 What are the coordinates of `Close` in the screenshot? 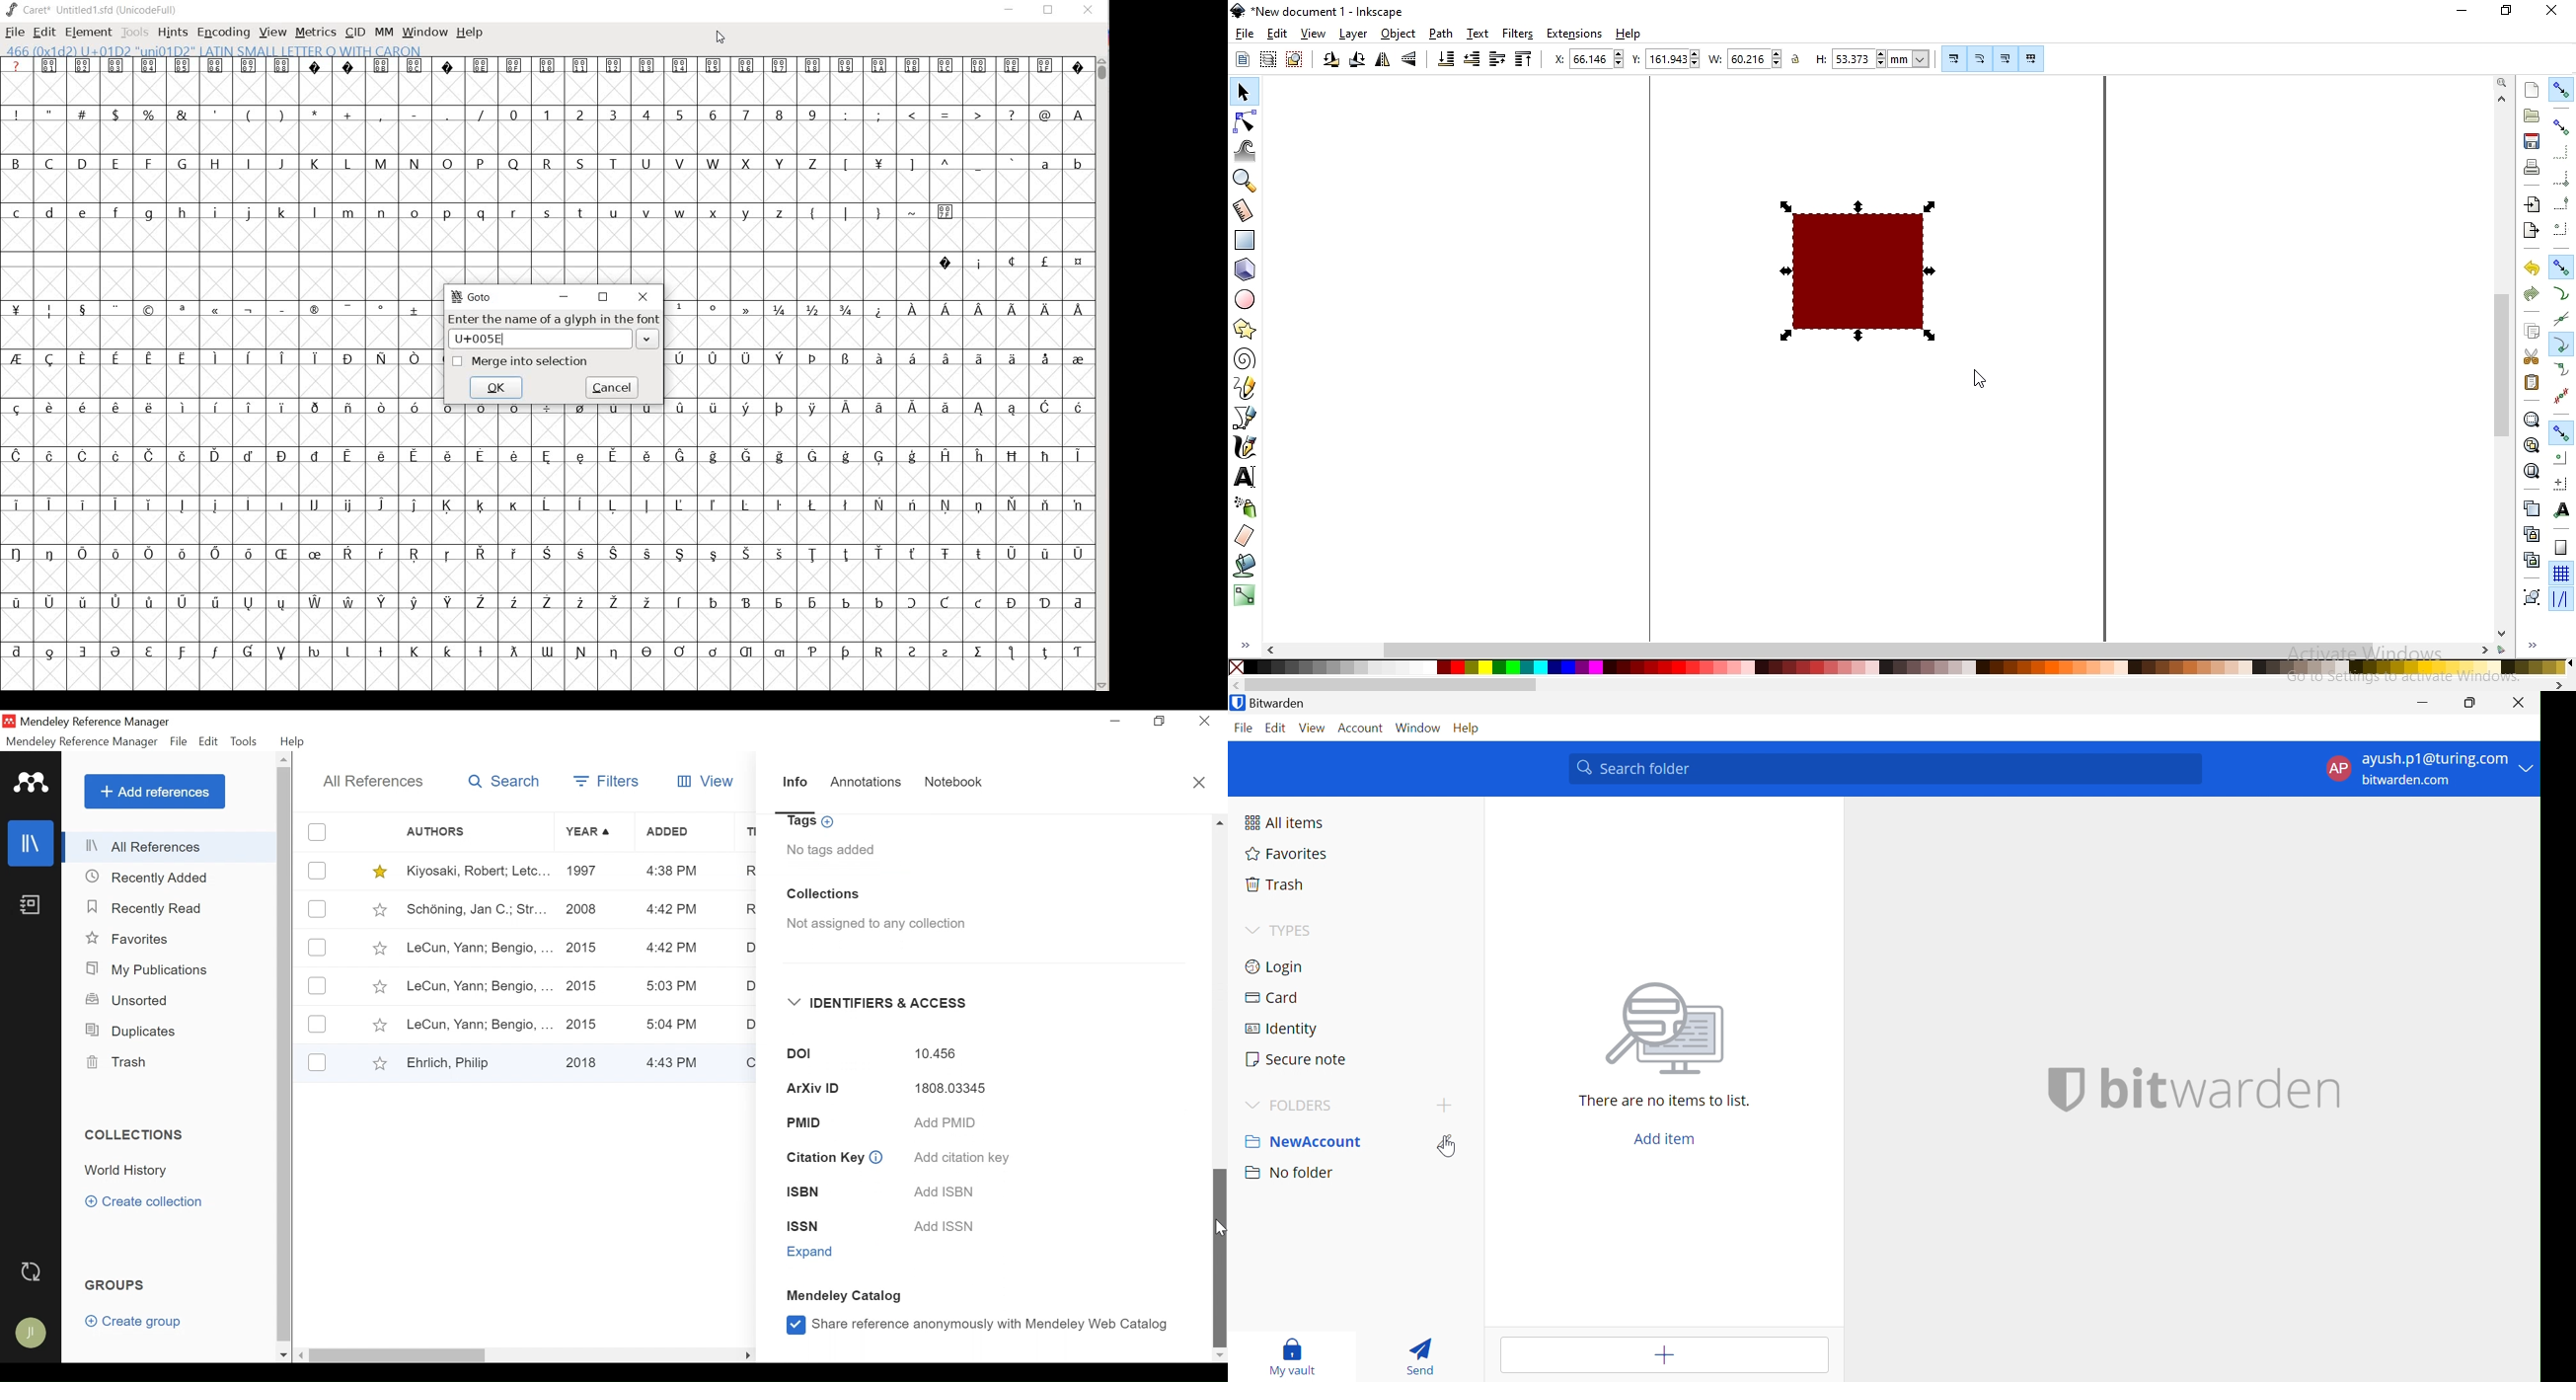 It's located at (1202, 721).